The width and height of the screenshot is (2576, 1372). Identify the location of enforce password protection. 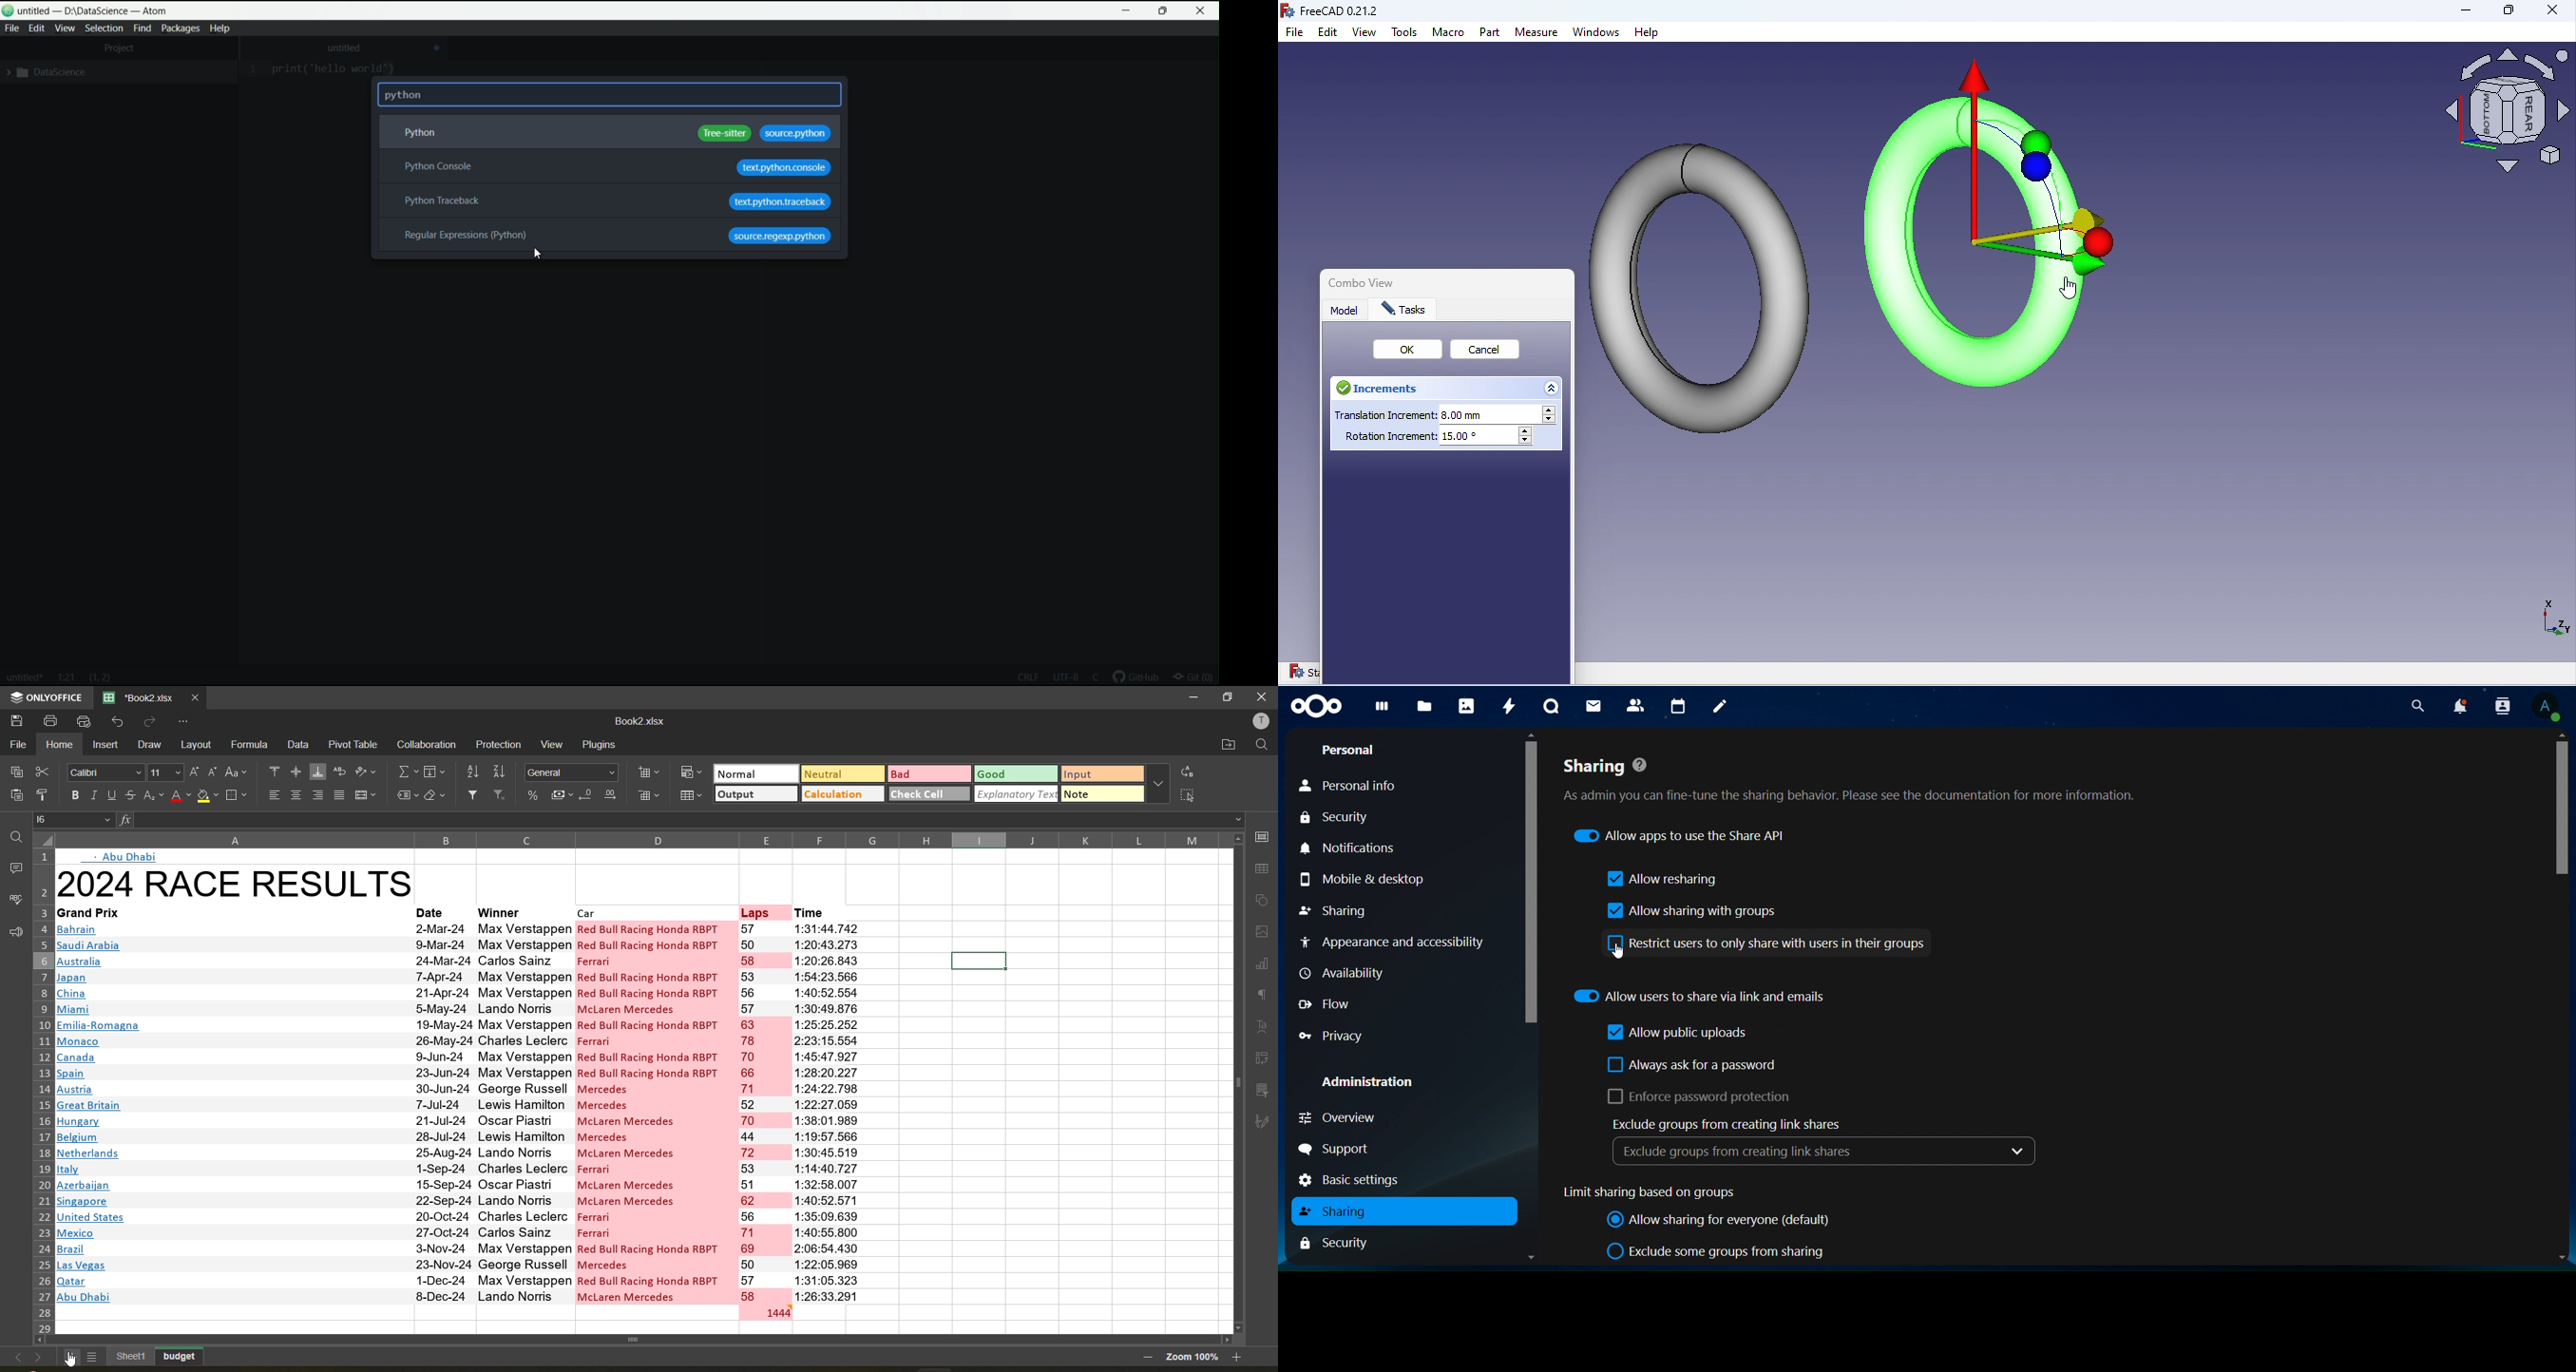
(1703, 1097).